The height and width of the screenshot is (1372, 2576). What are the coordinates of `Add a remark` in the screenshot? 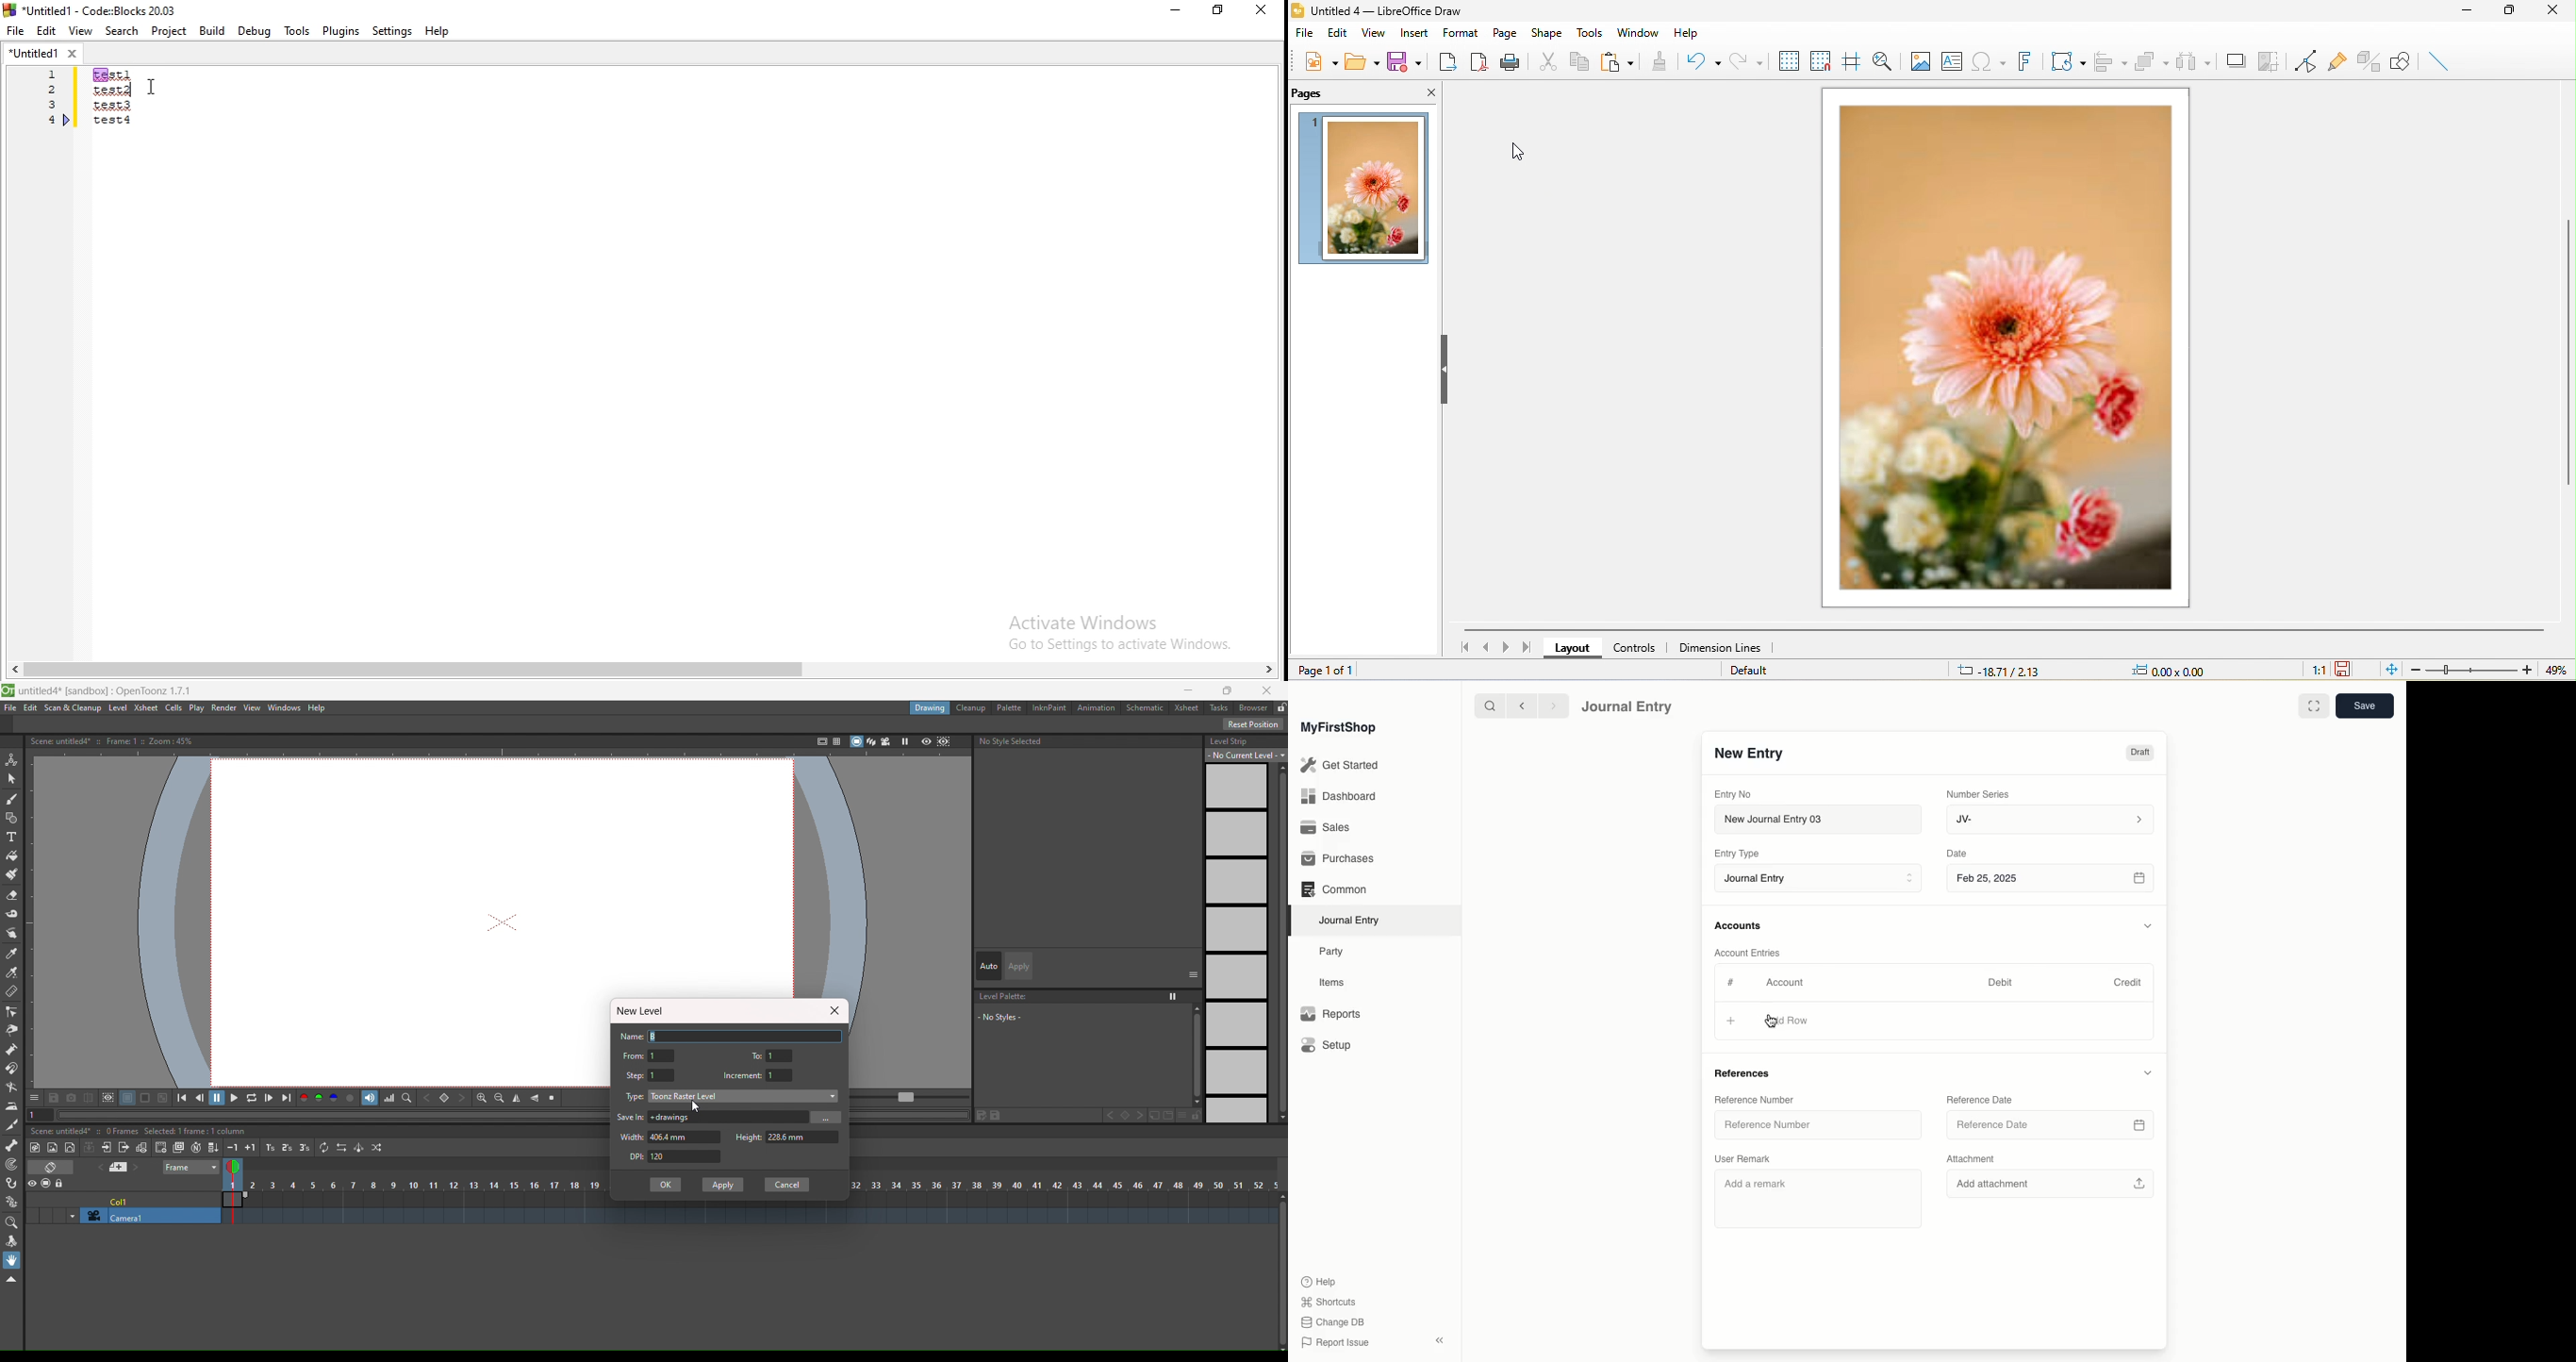 It's located at (1816, 1199).